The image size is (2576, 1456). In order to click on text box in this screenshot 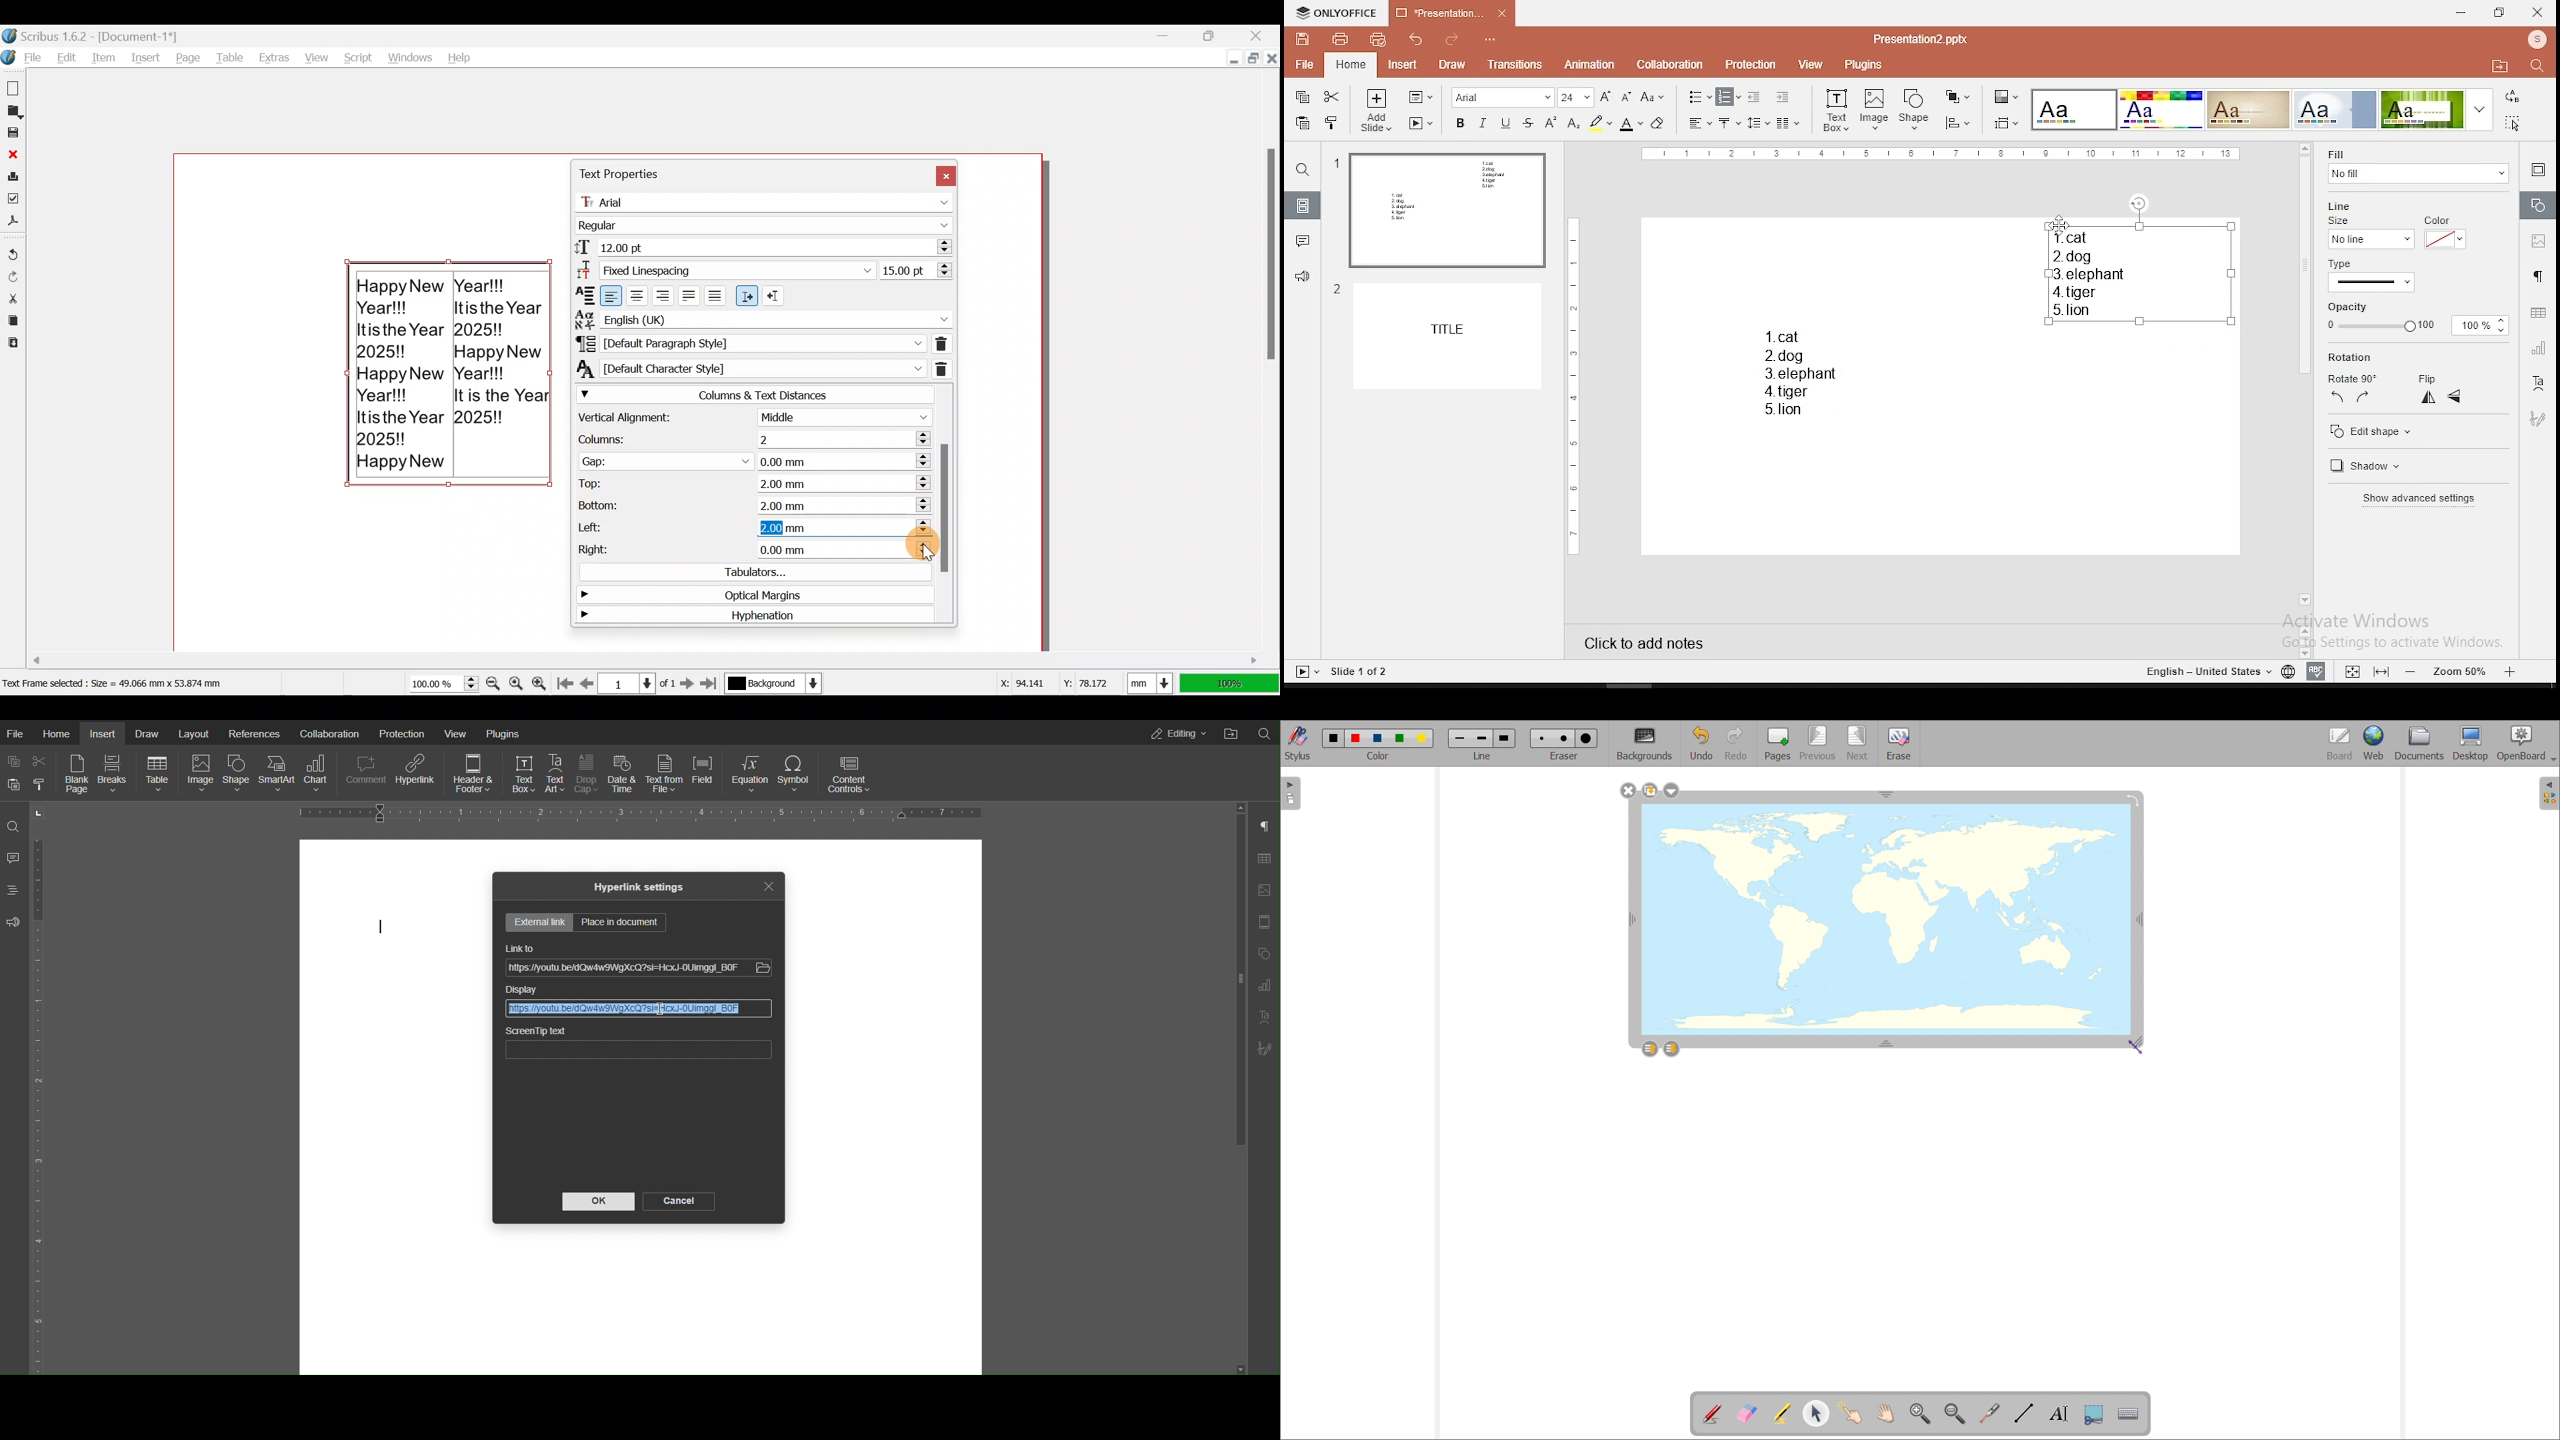, I will do `click(2136, 272)`.